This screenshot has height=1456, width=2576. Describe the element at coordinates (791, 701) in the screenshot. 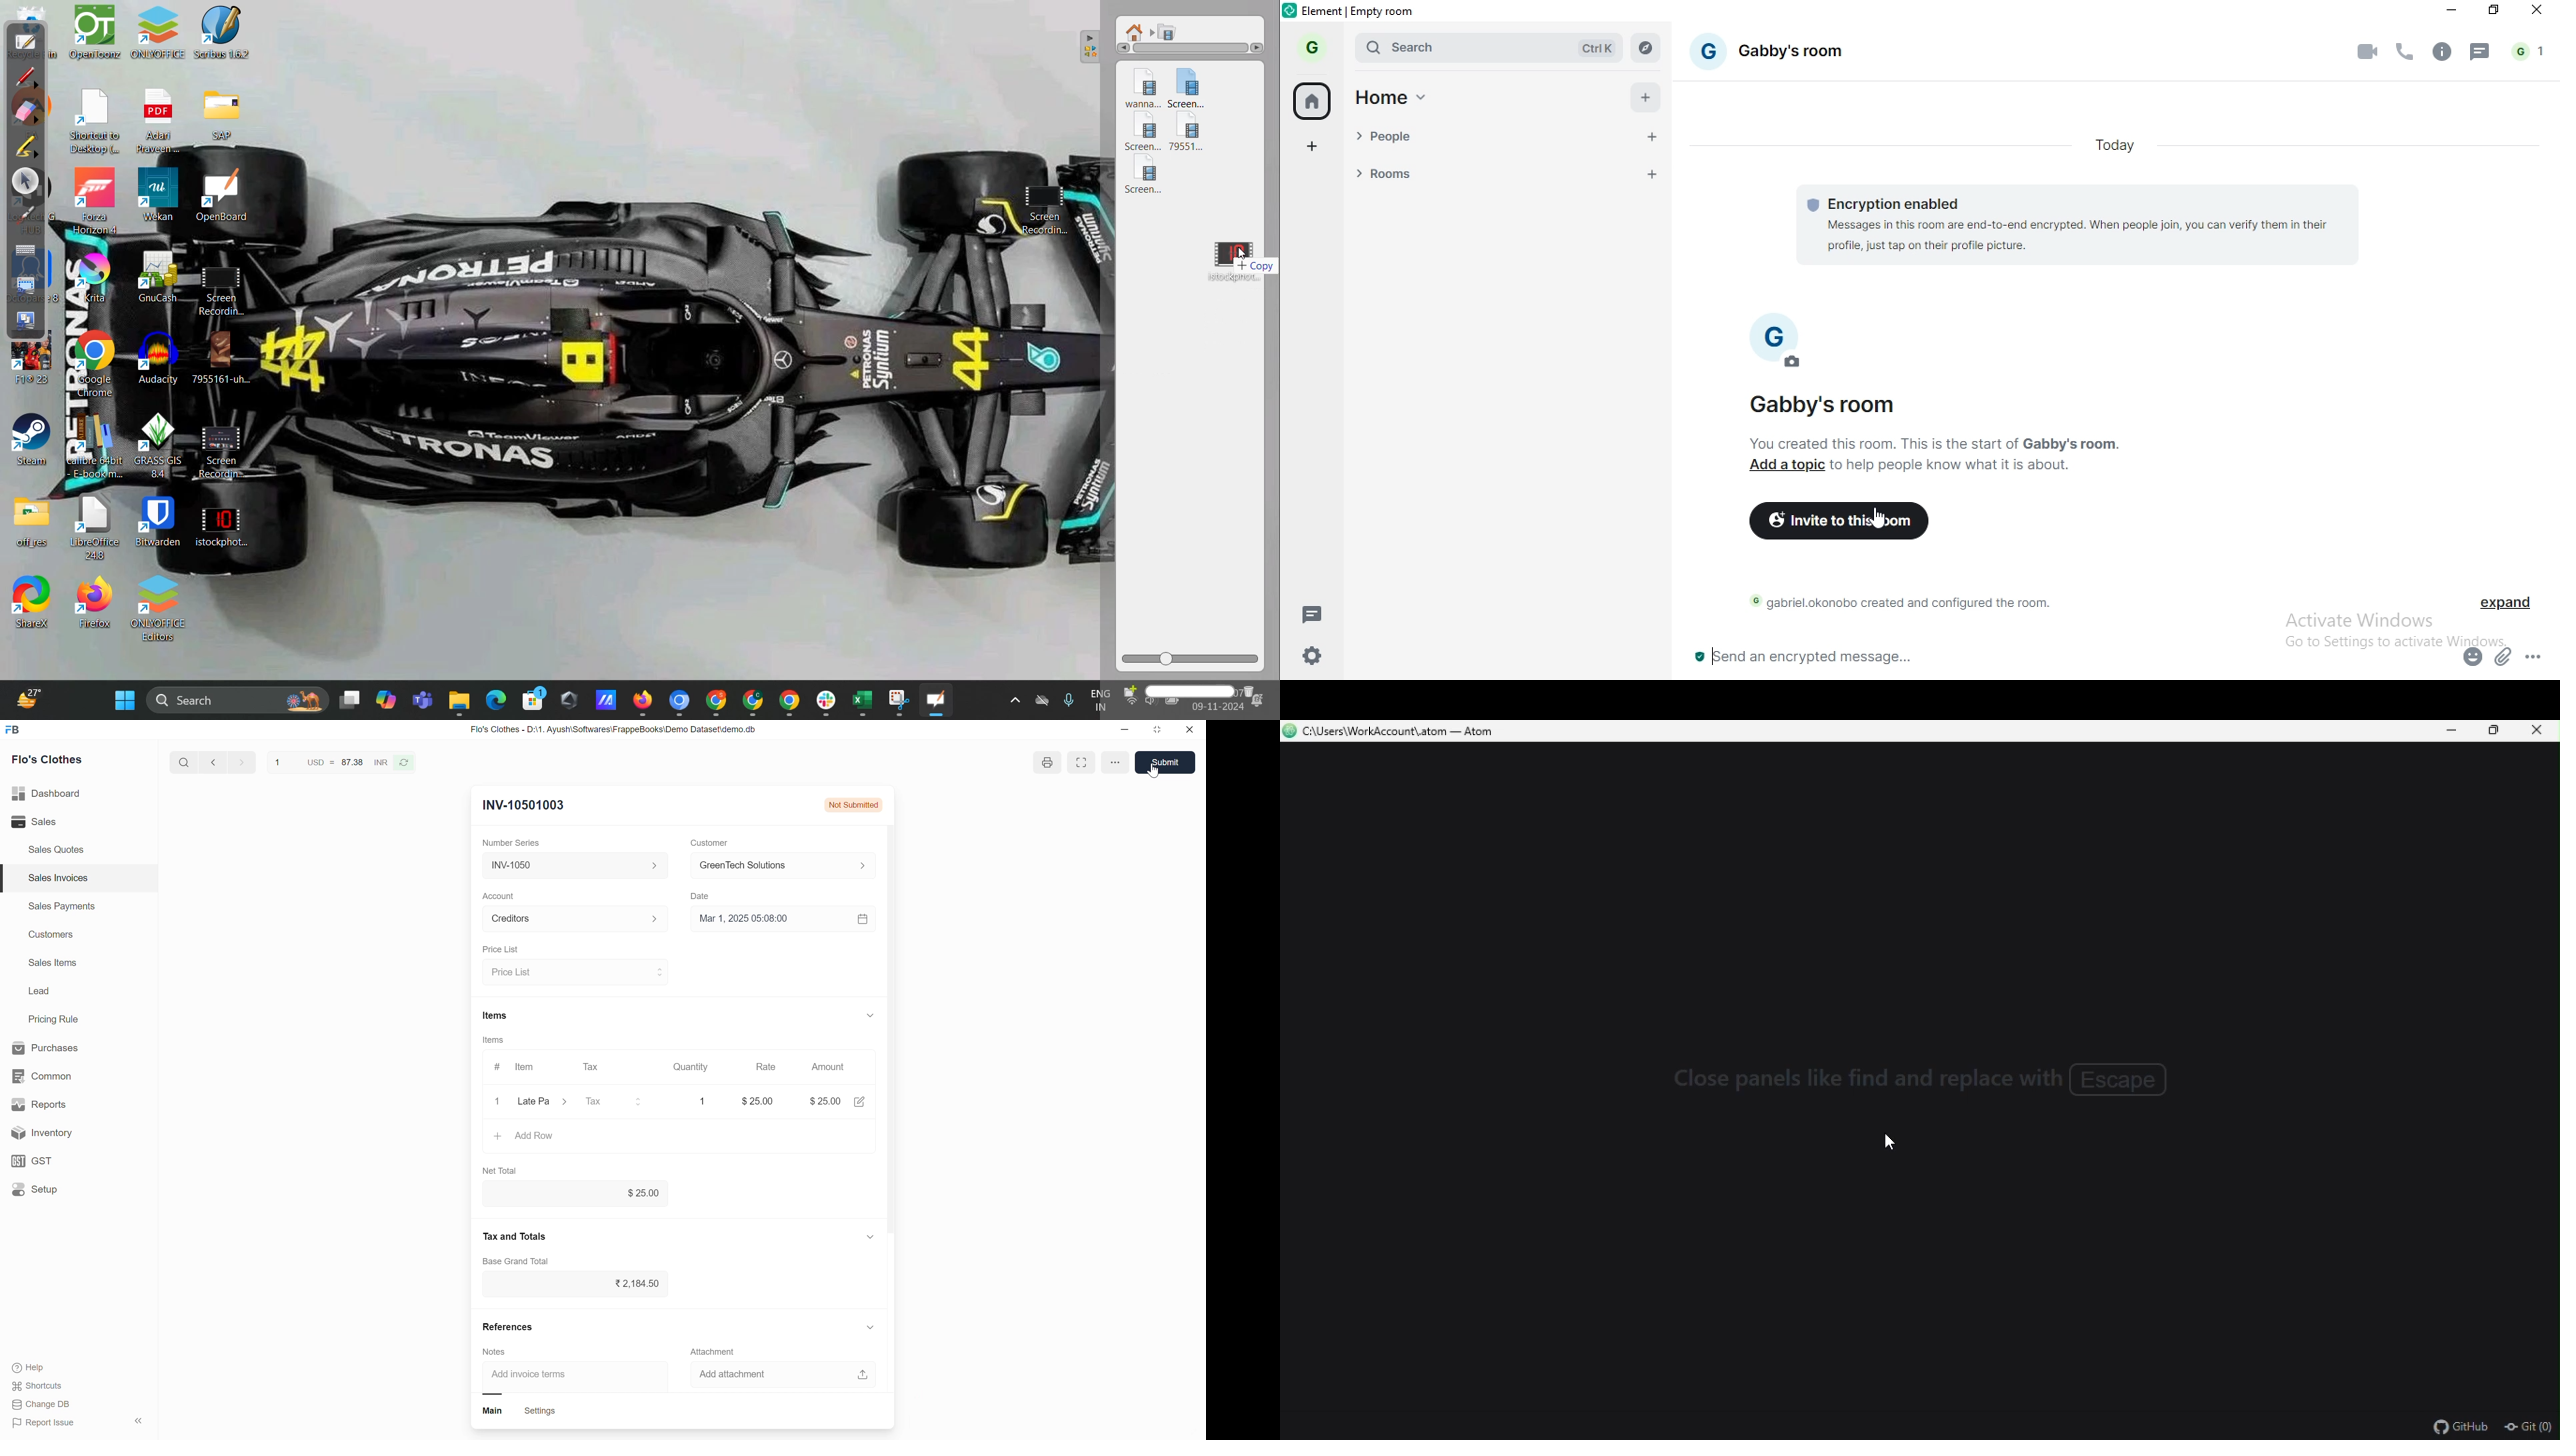

I see `Minimiezed google chrome` at that location.